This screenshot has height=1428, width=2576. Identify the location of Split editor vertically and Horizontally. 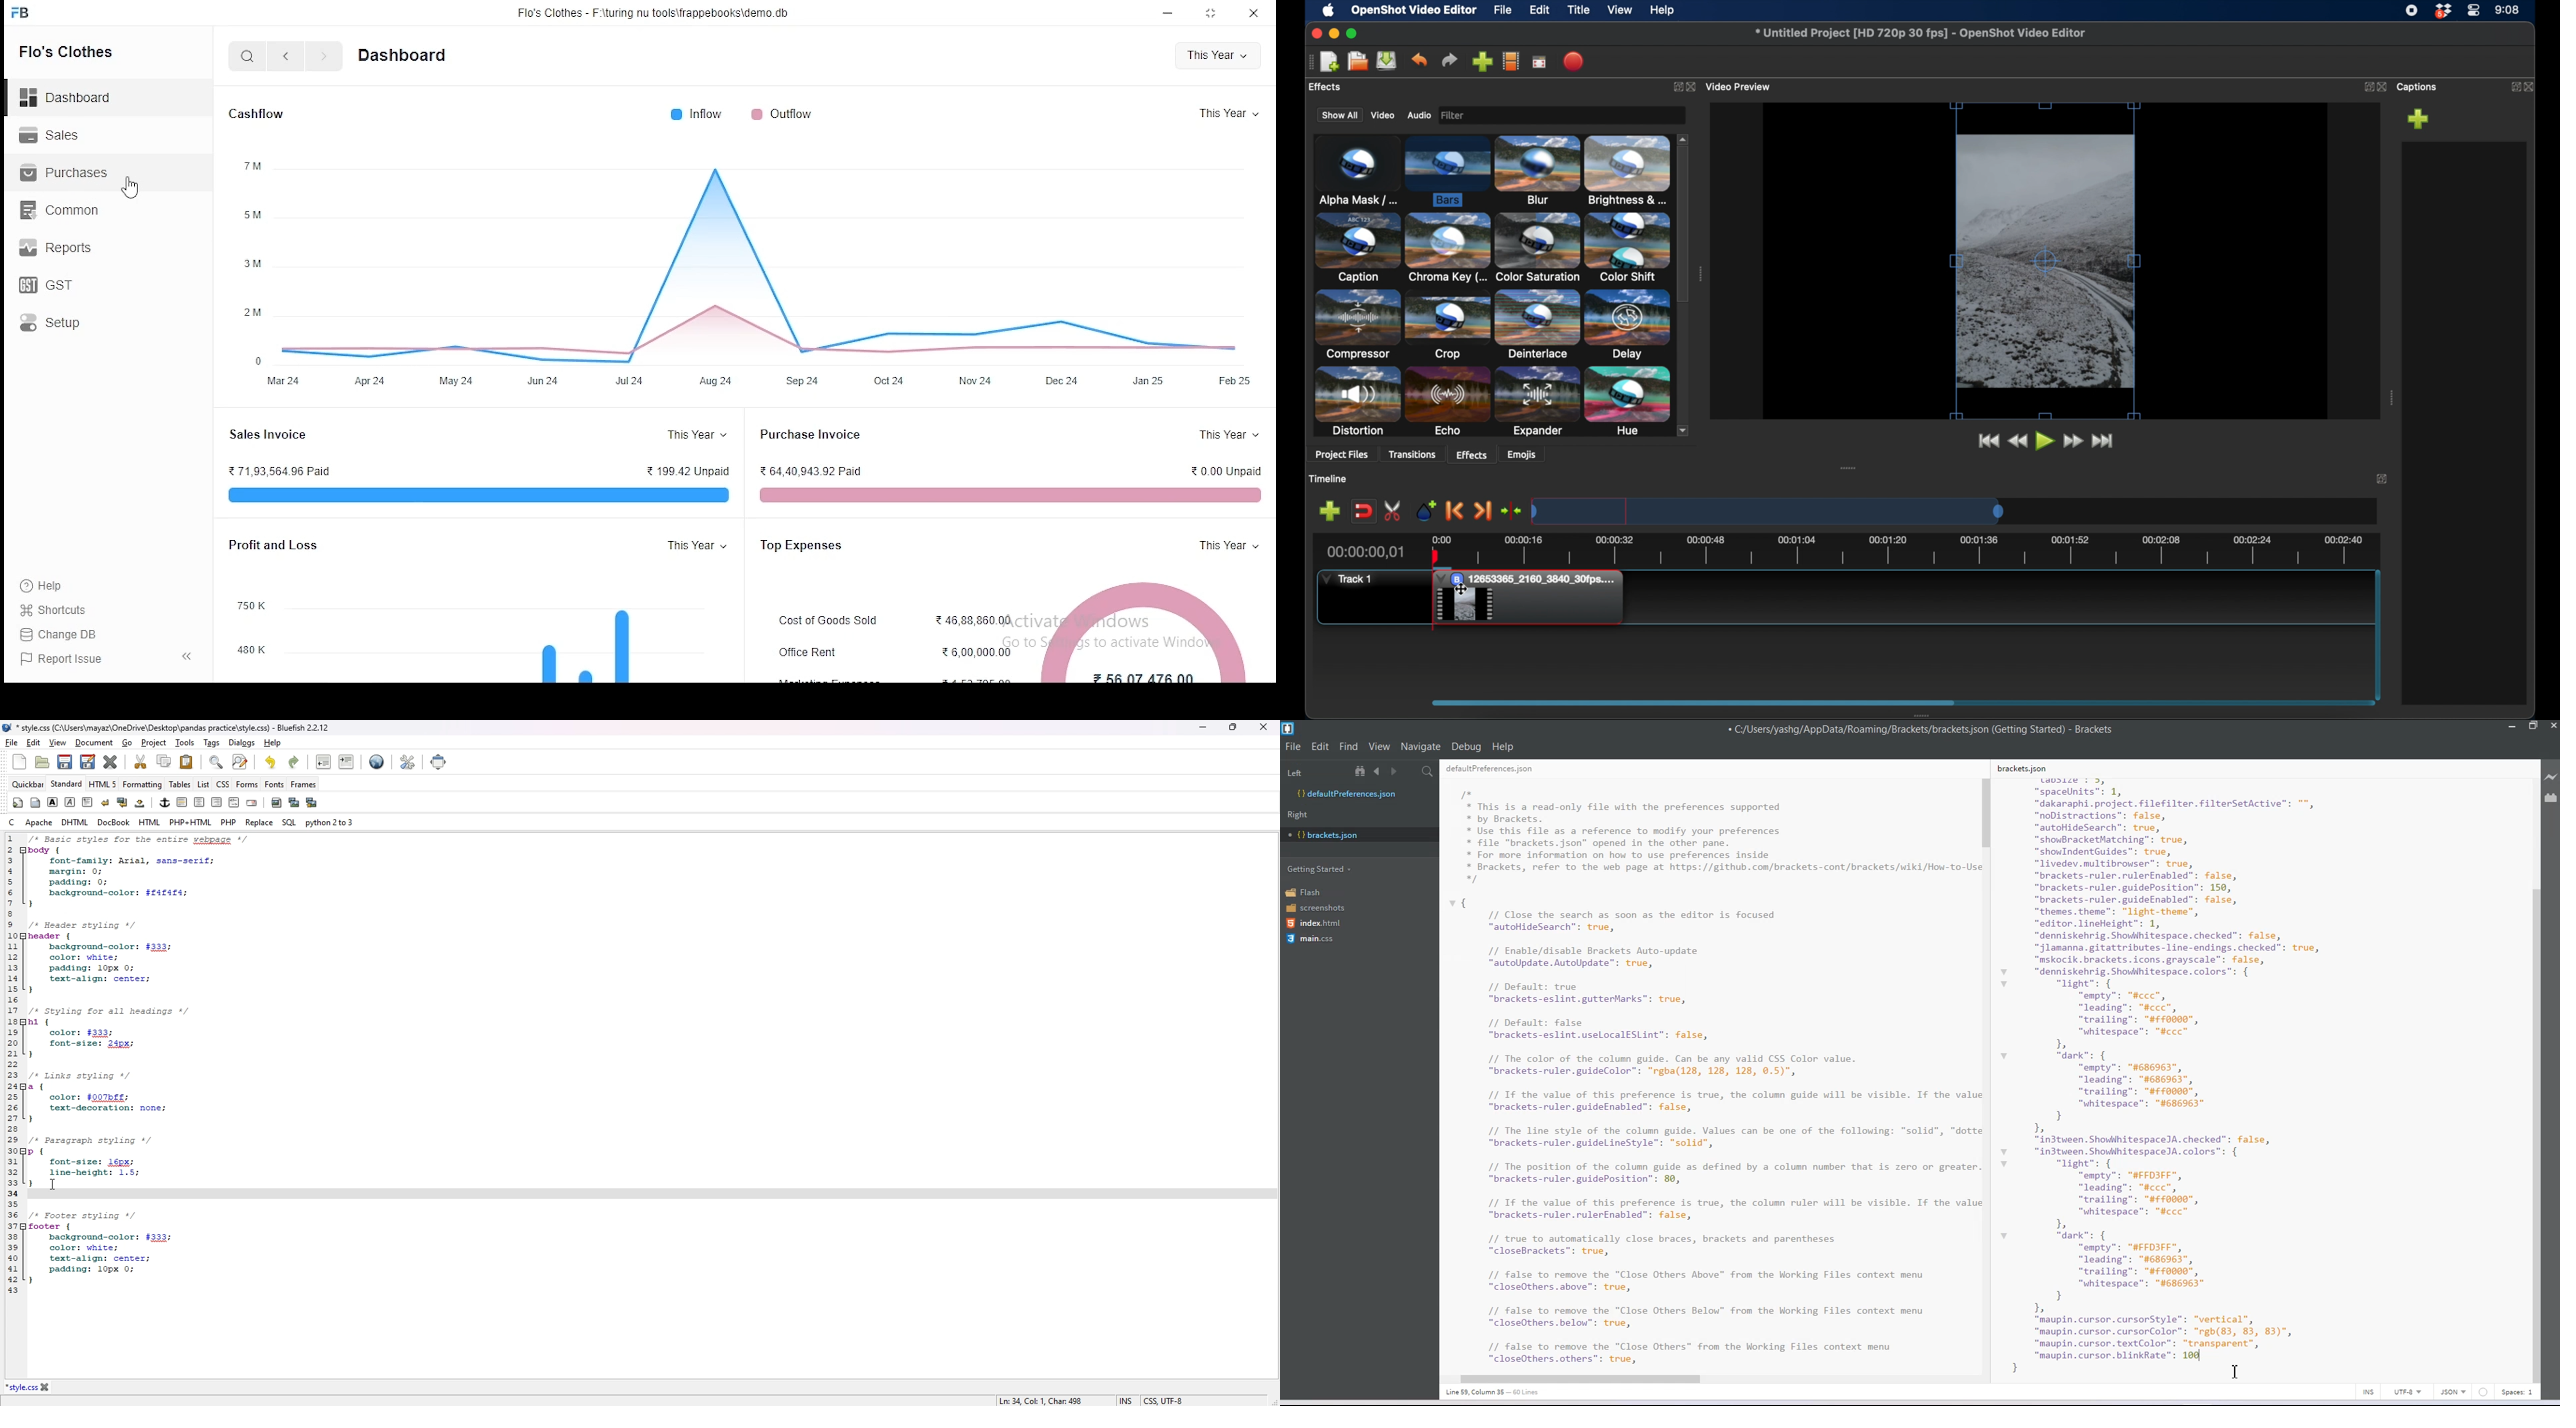
(1410, 772).